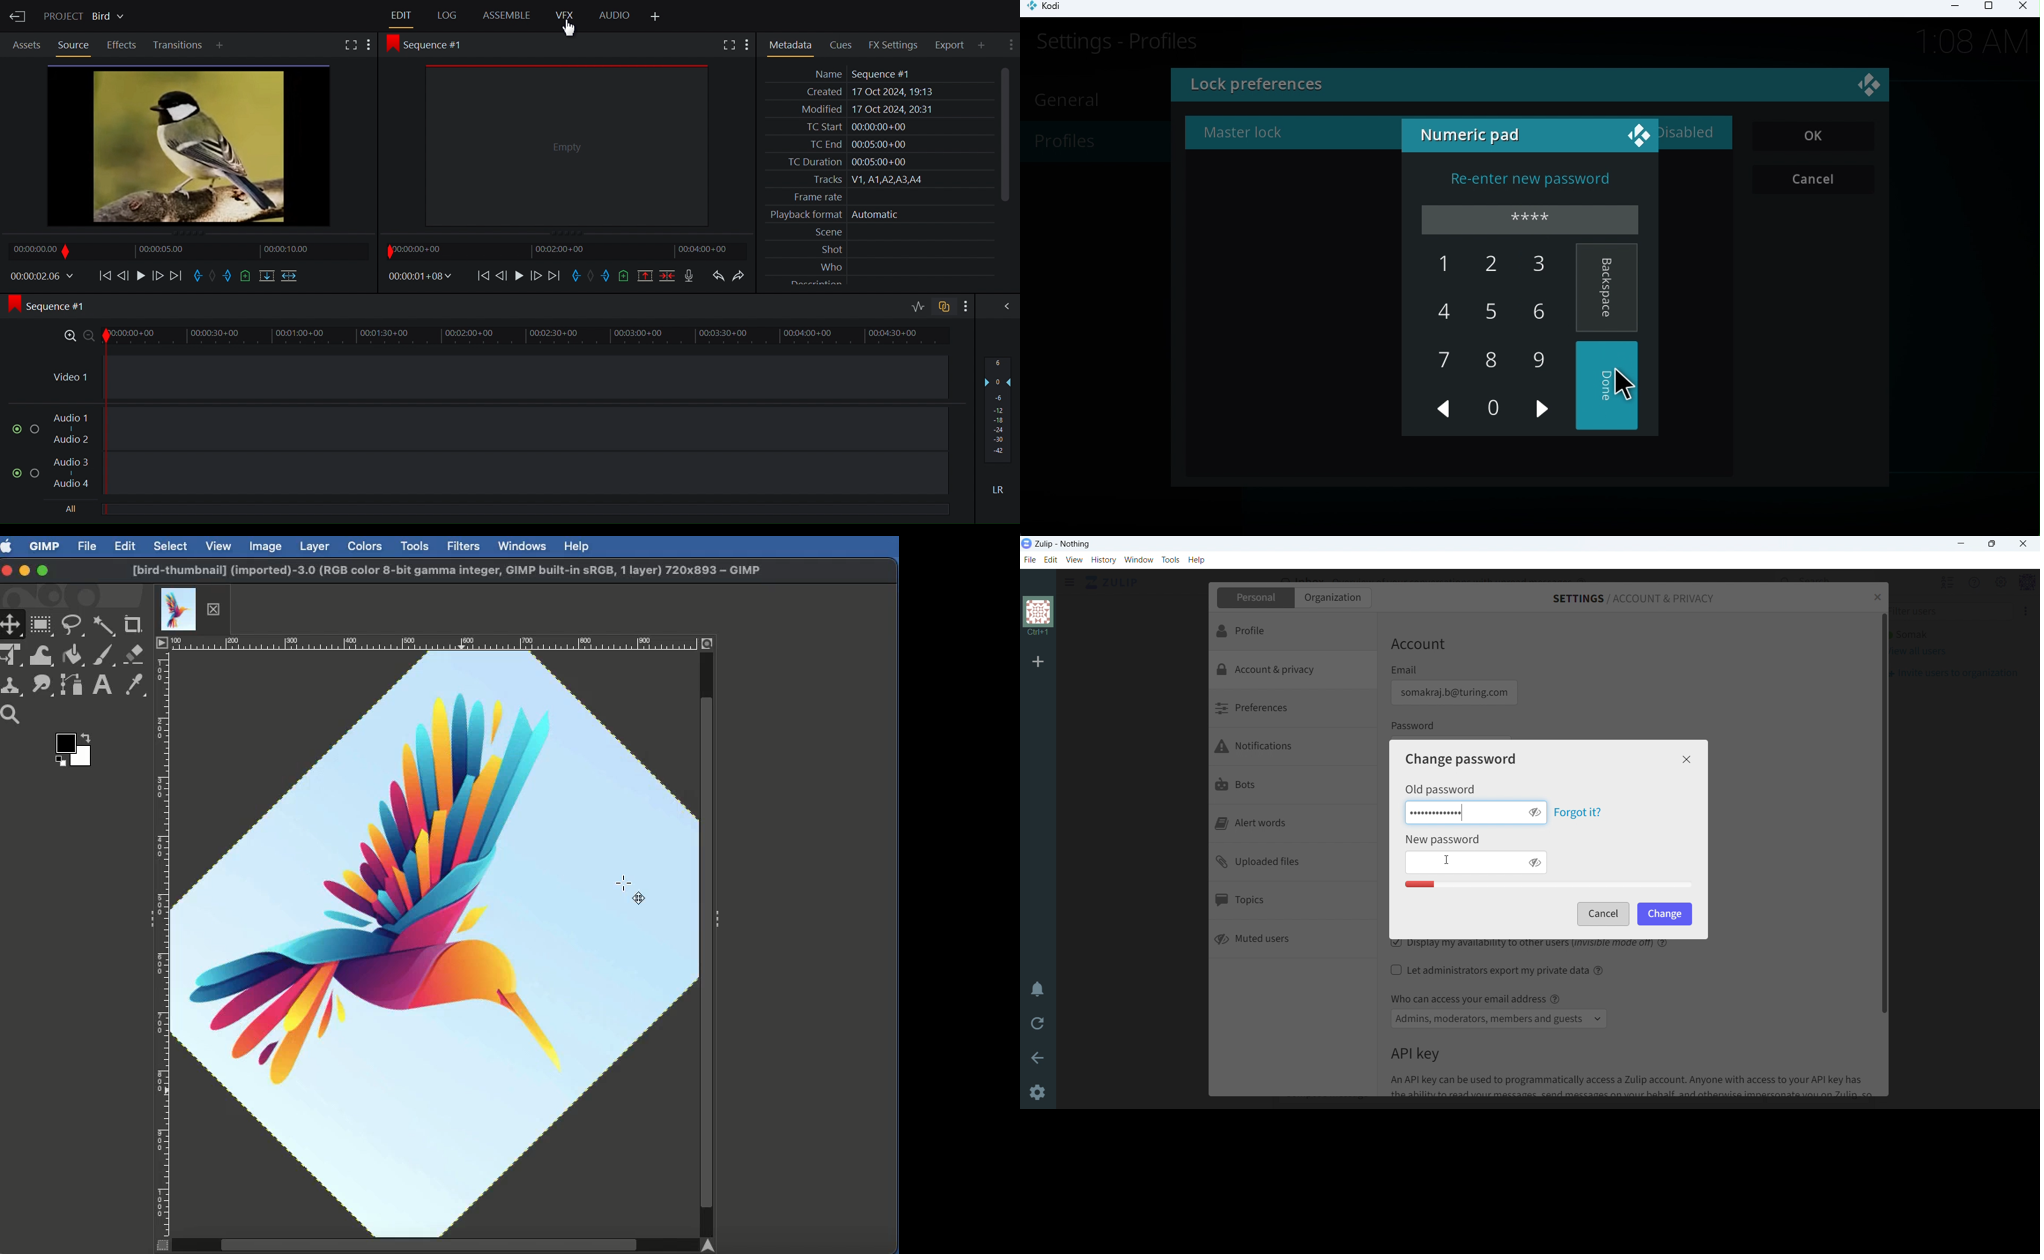 The width and height of the screenshot is (2044, 1260). I want to click on topics, so click(1293, 903).